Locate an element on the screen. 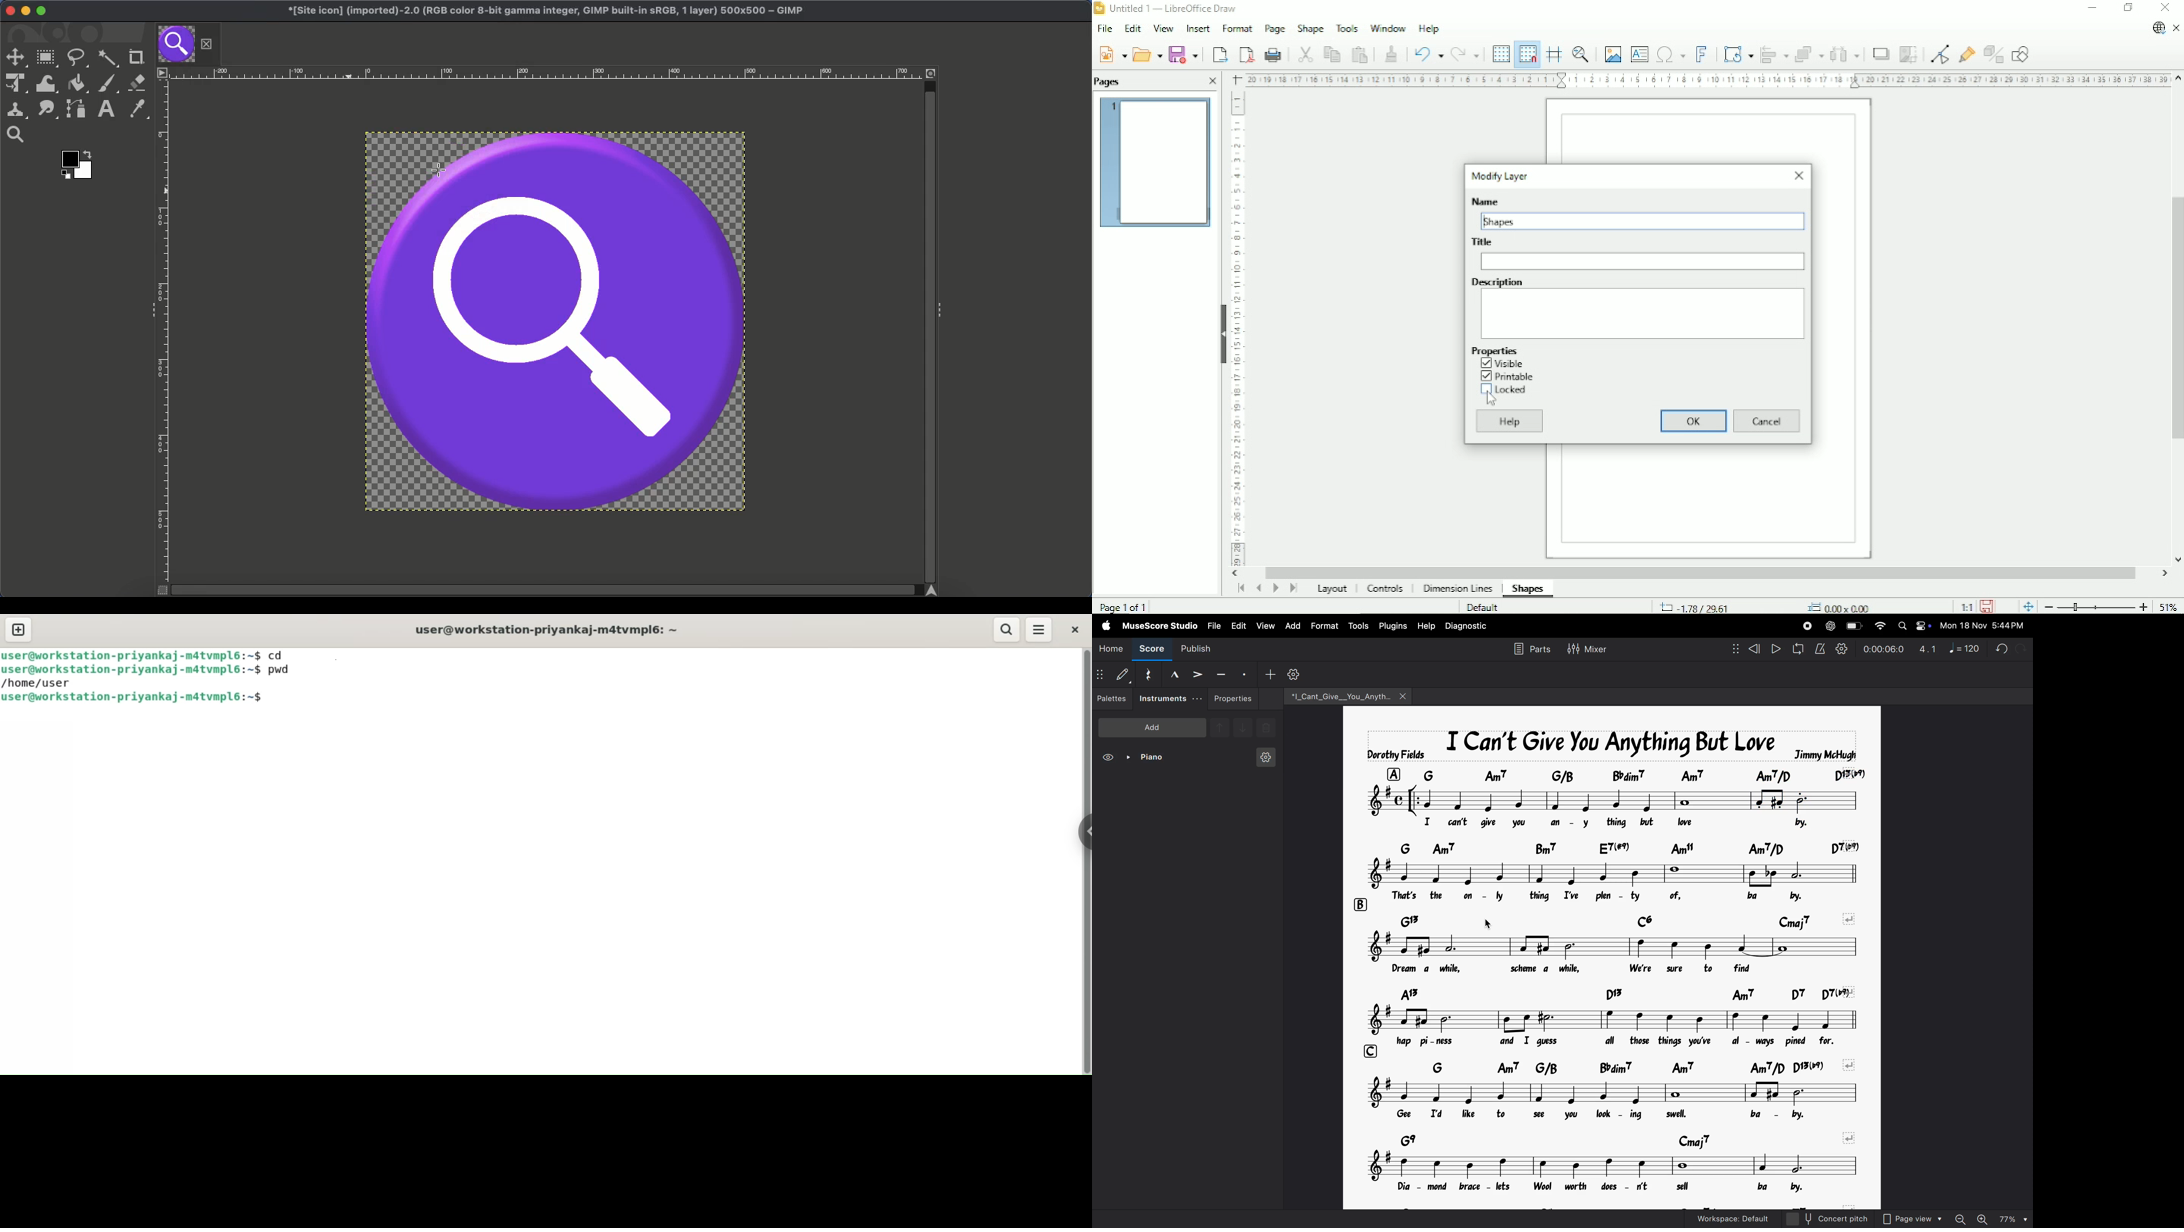  Minimize is located at coordinates (2091, 9).